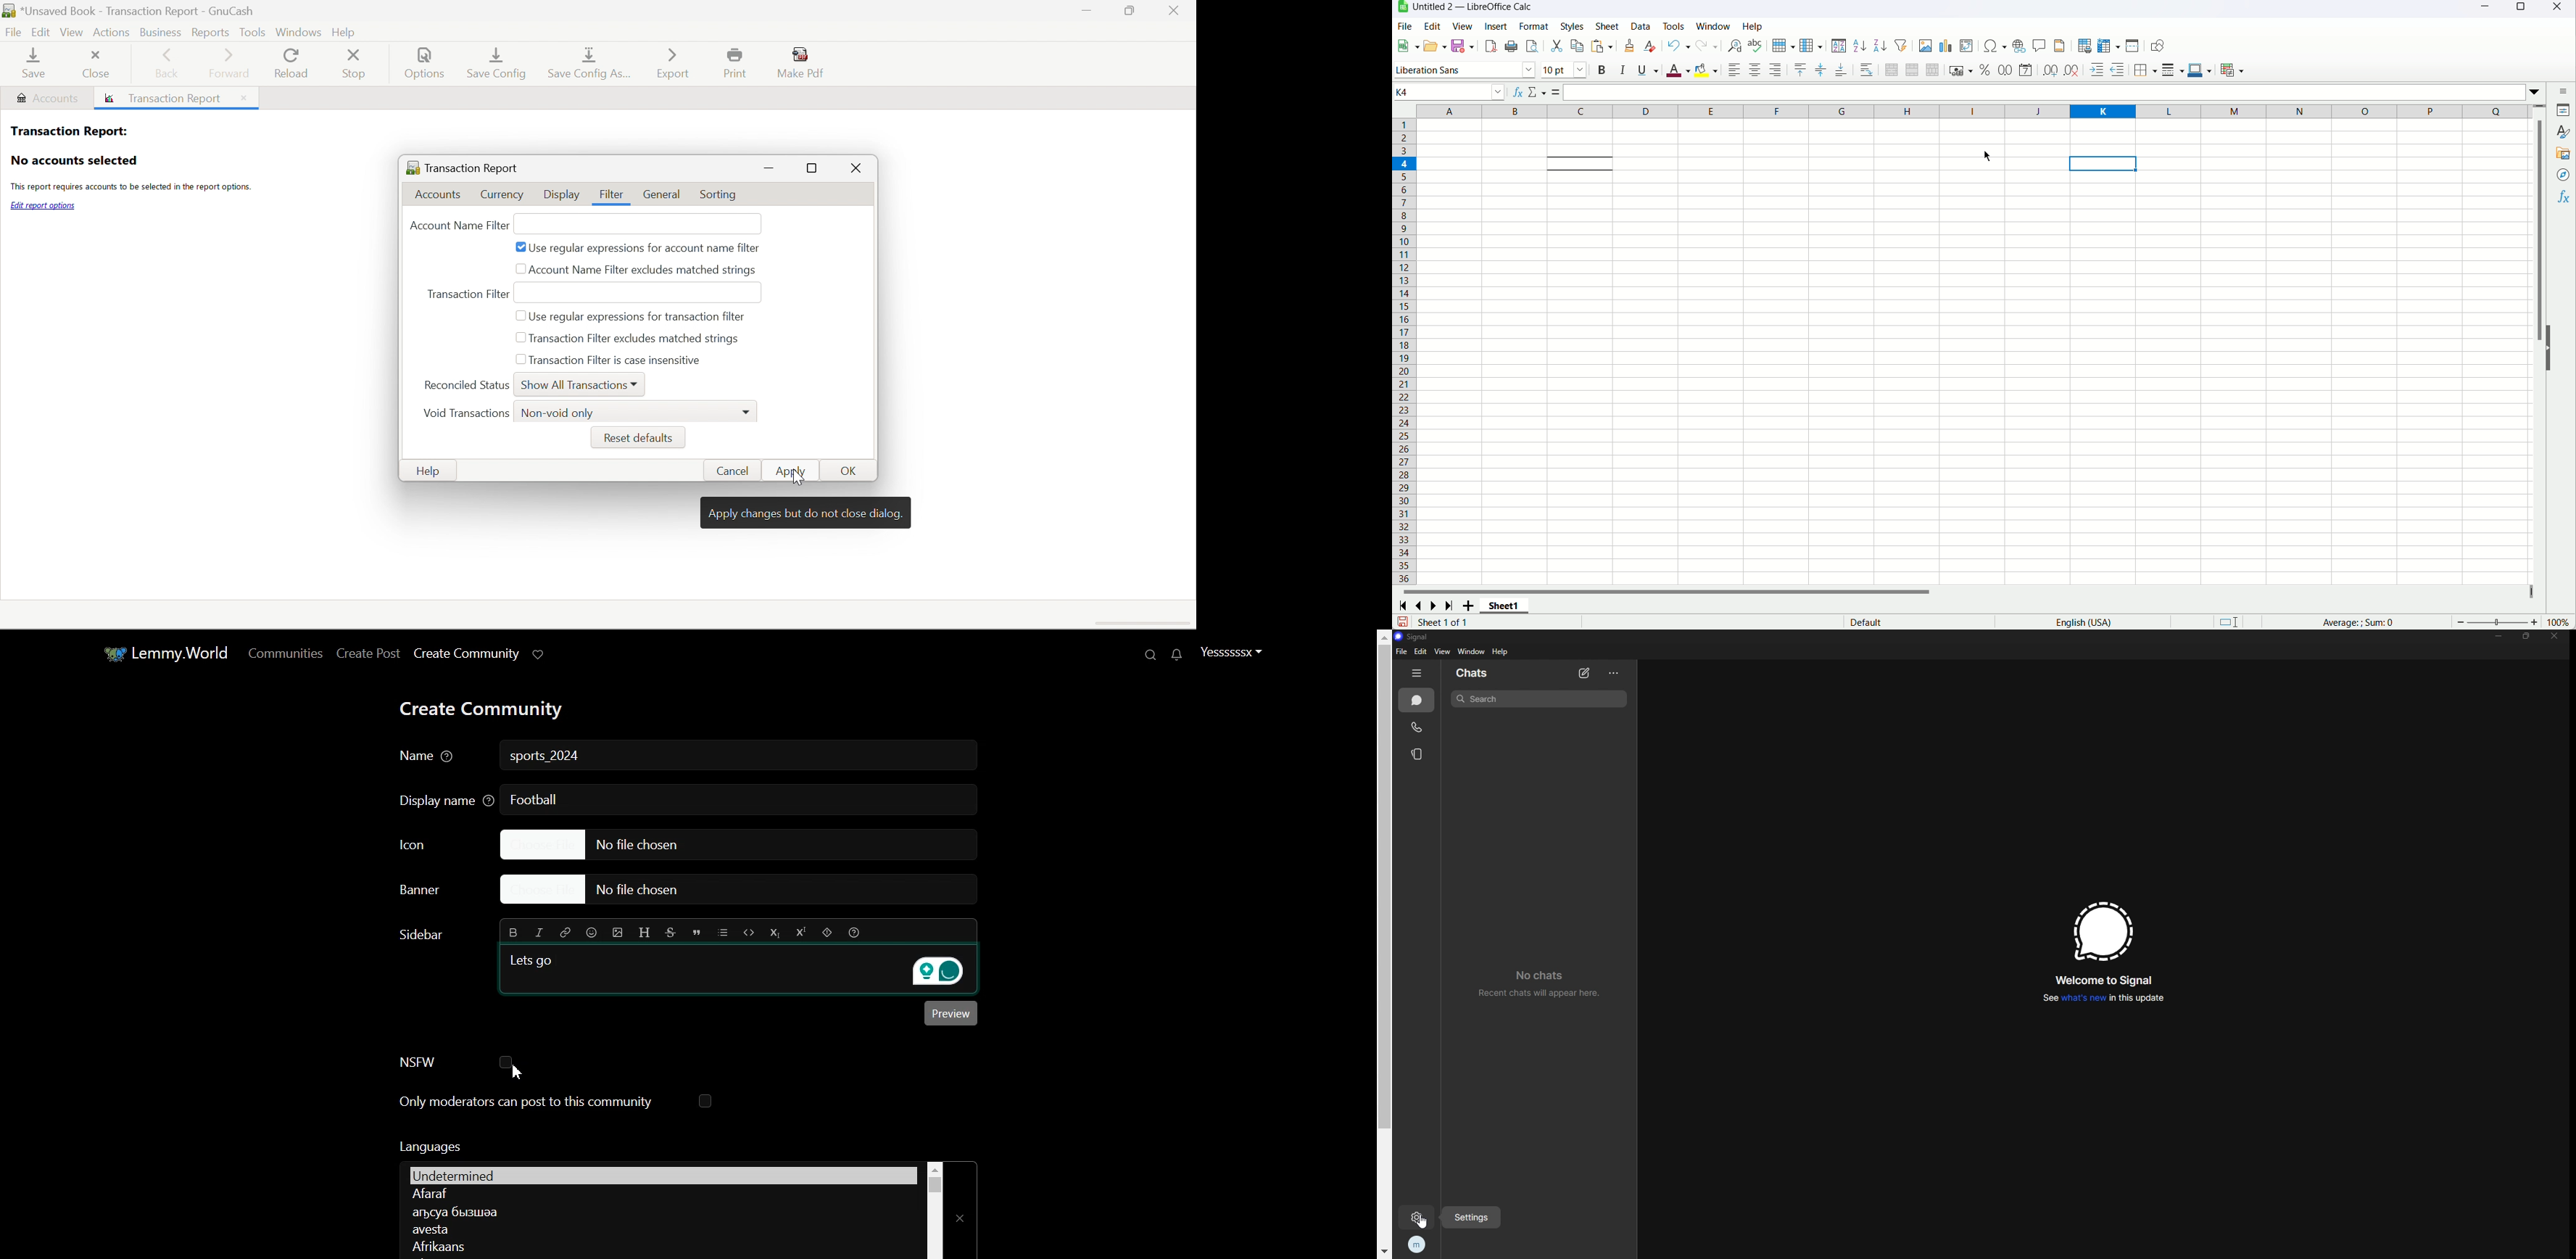 The image size is (2576, 1260). What do you see at coordinates (112, 31) in the screenshot?
I see `Actions` at bounding box center [112, 31].